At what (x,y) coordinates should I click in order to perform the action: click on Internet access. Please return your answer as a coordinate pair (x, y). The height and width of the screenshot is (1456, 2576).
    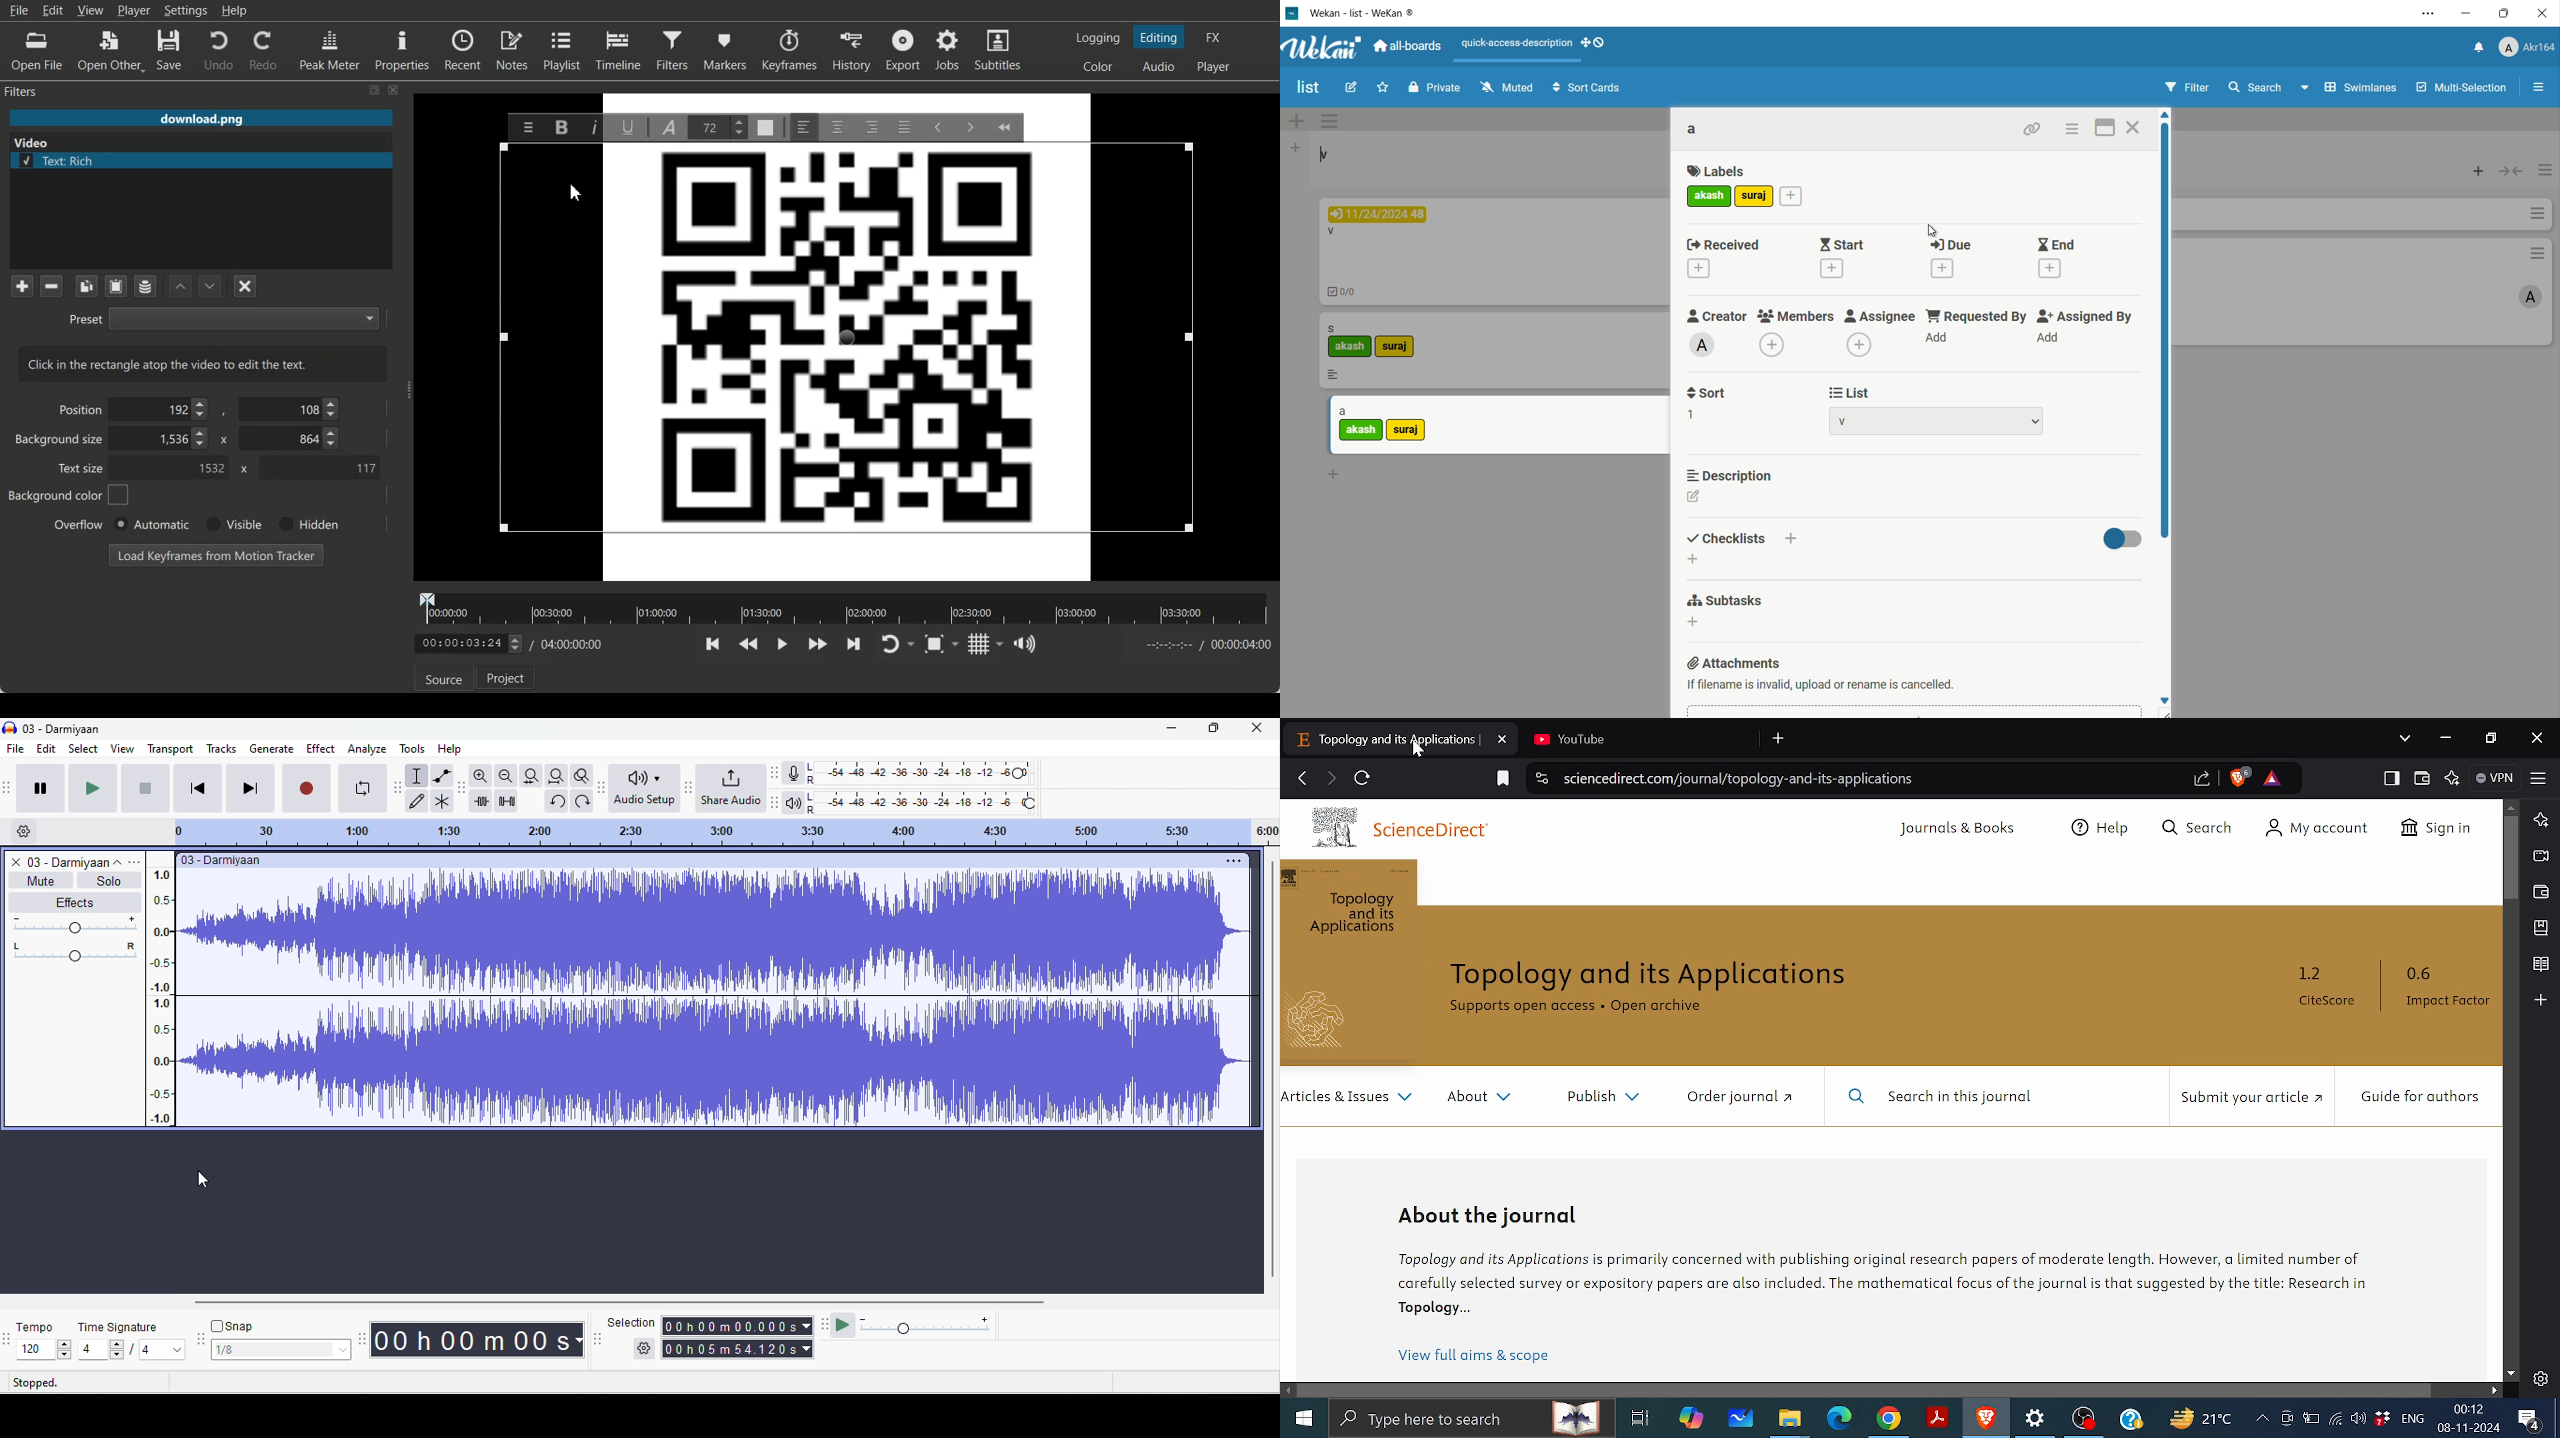
    Looking at the image, I should click on (2334, 1418).